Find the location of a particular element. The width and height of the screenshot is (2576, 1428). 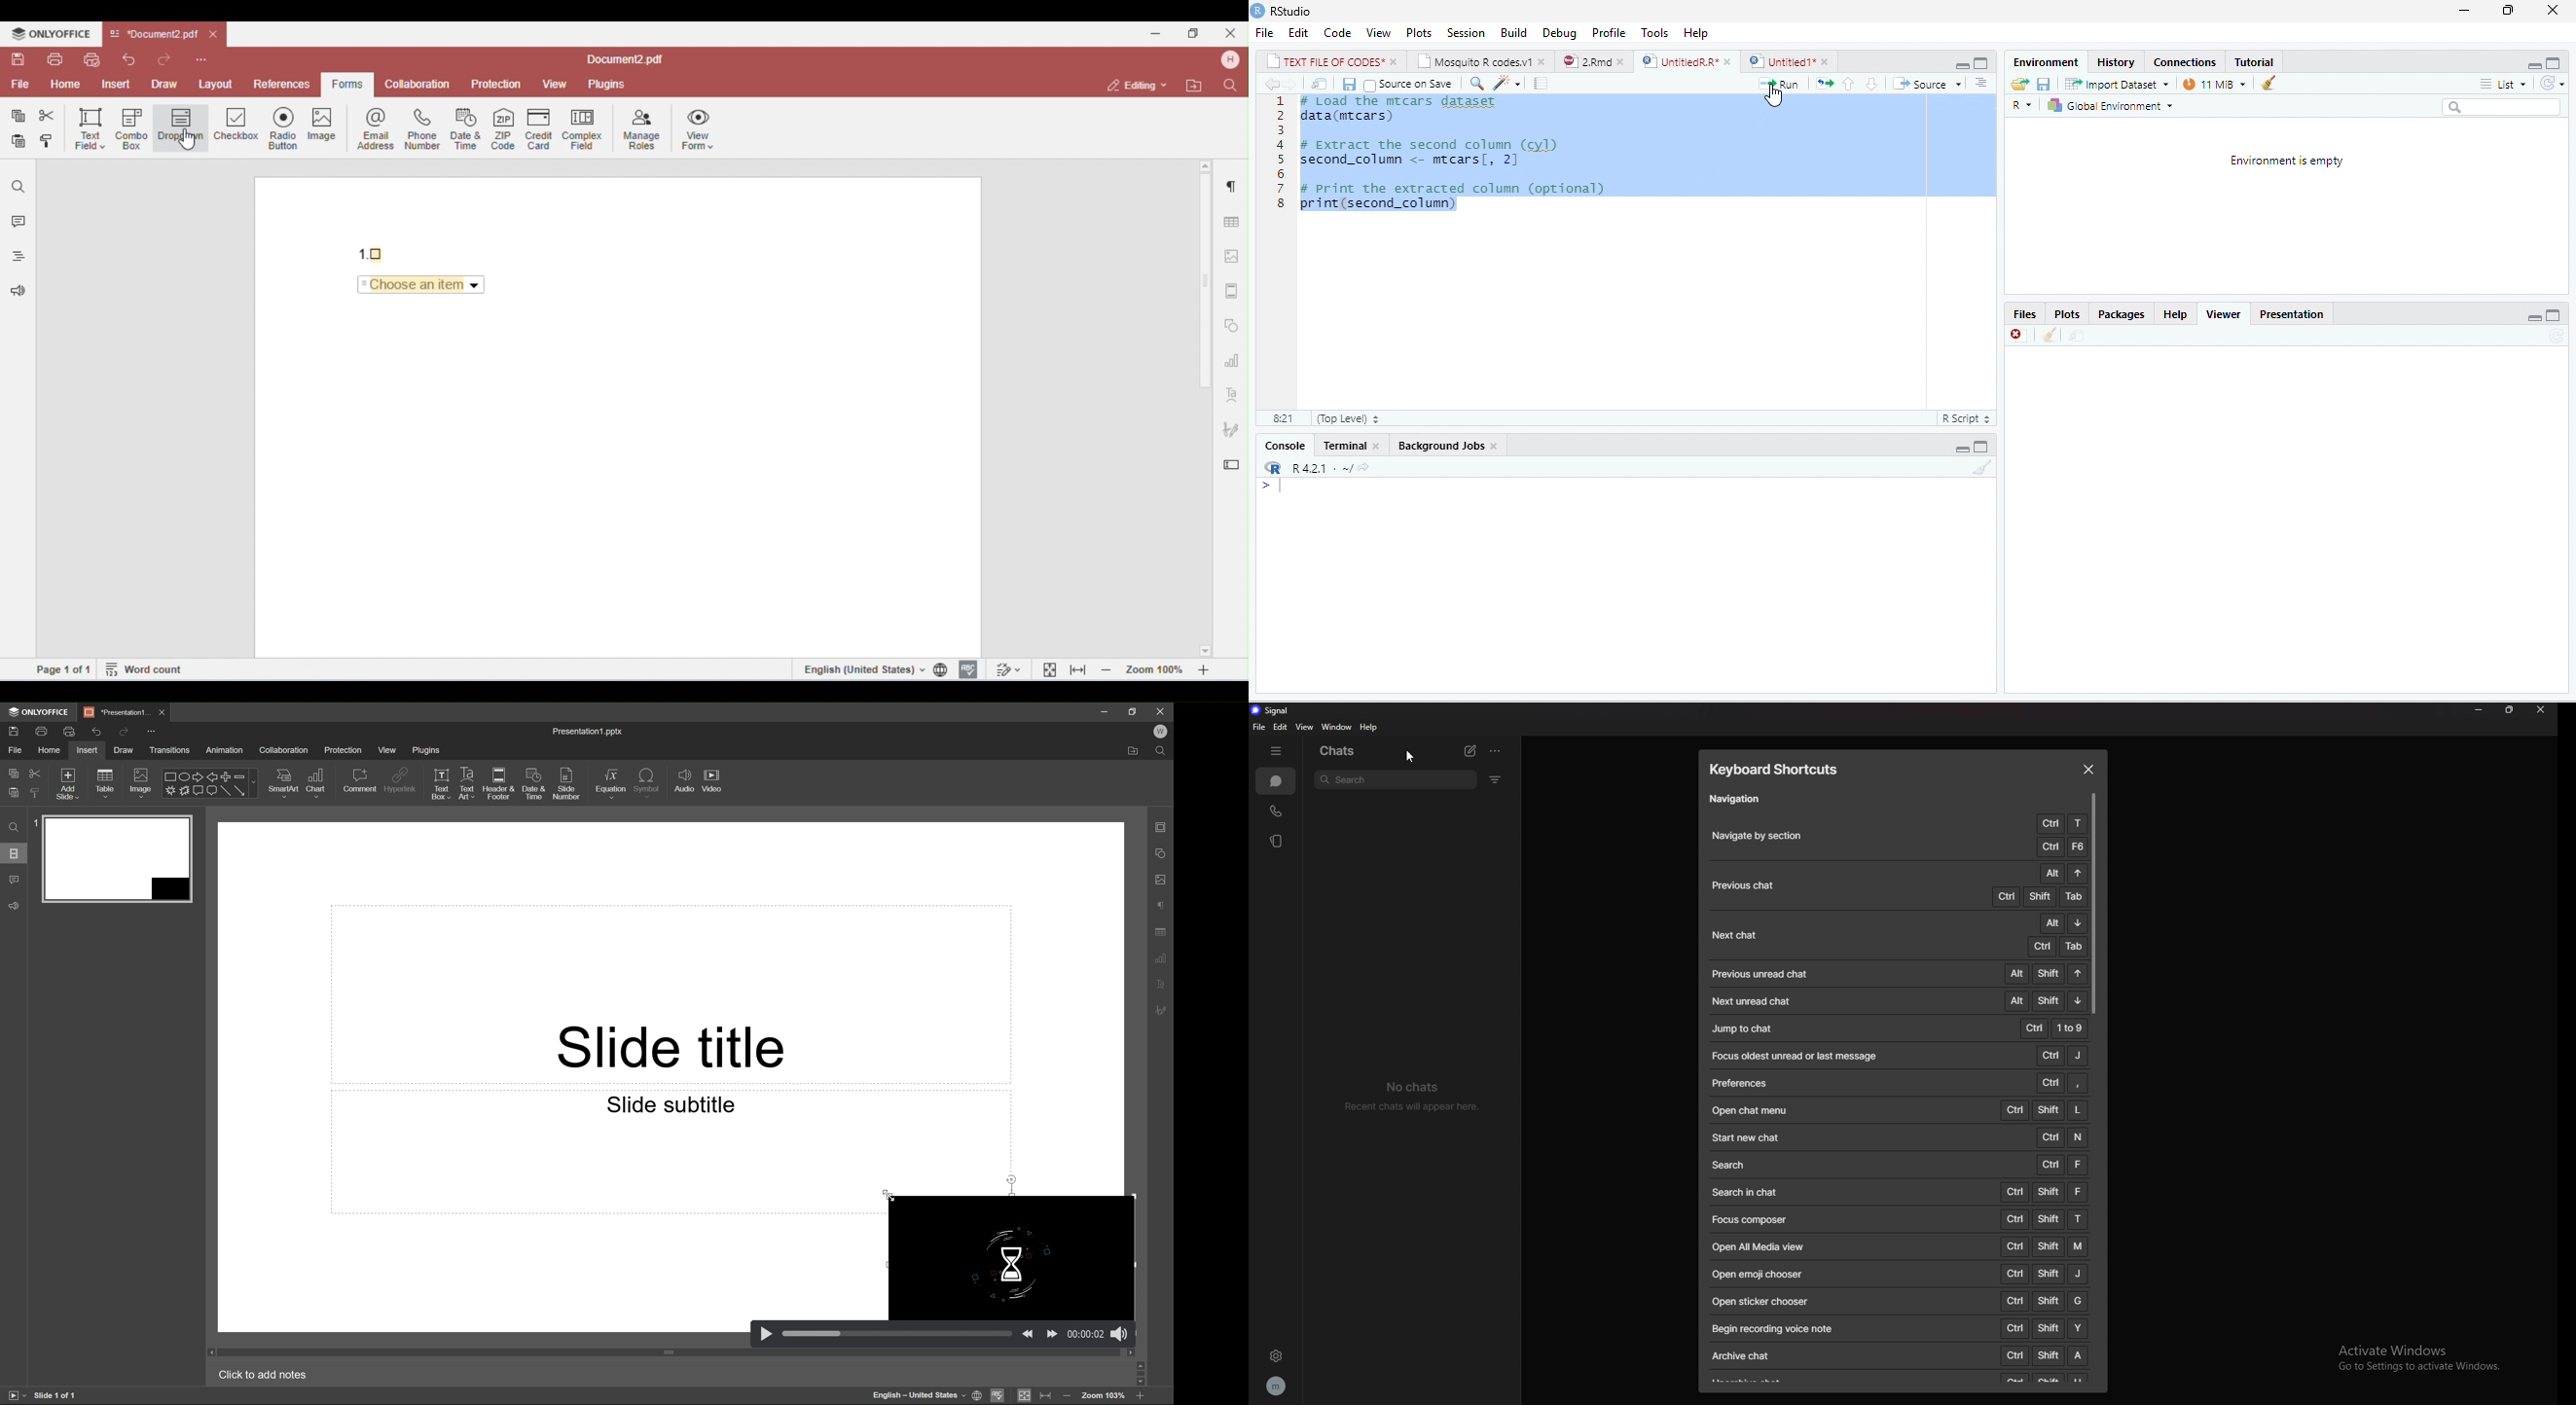

list is located at coordinates (2505, 85).